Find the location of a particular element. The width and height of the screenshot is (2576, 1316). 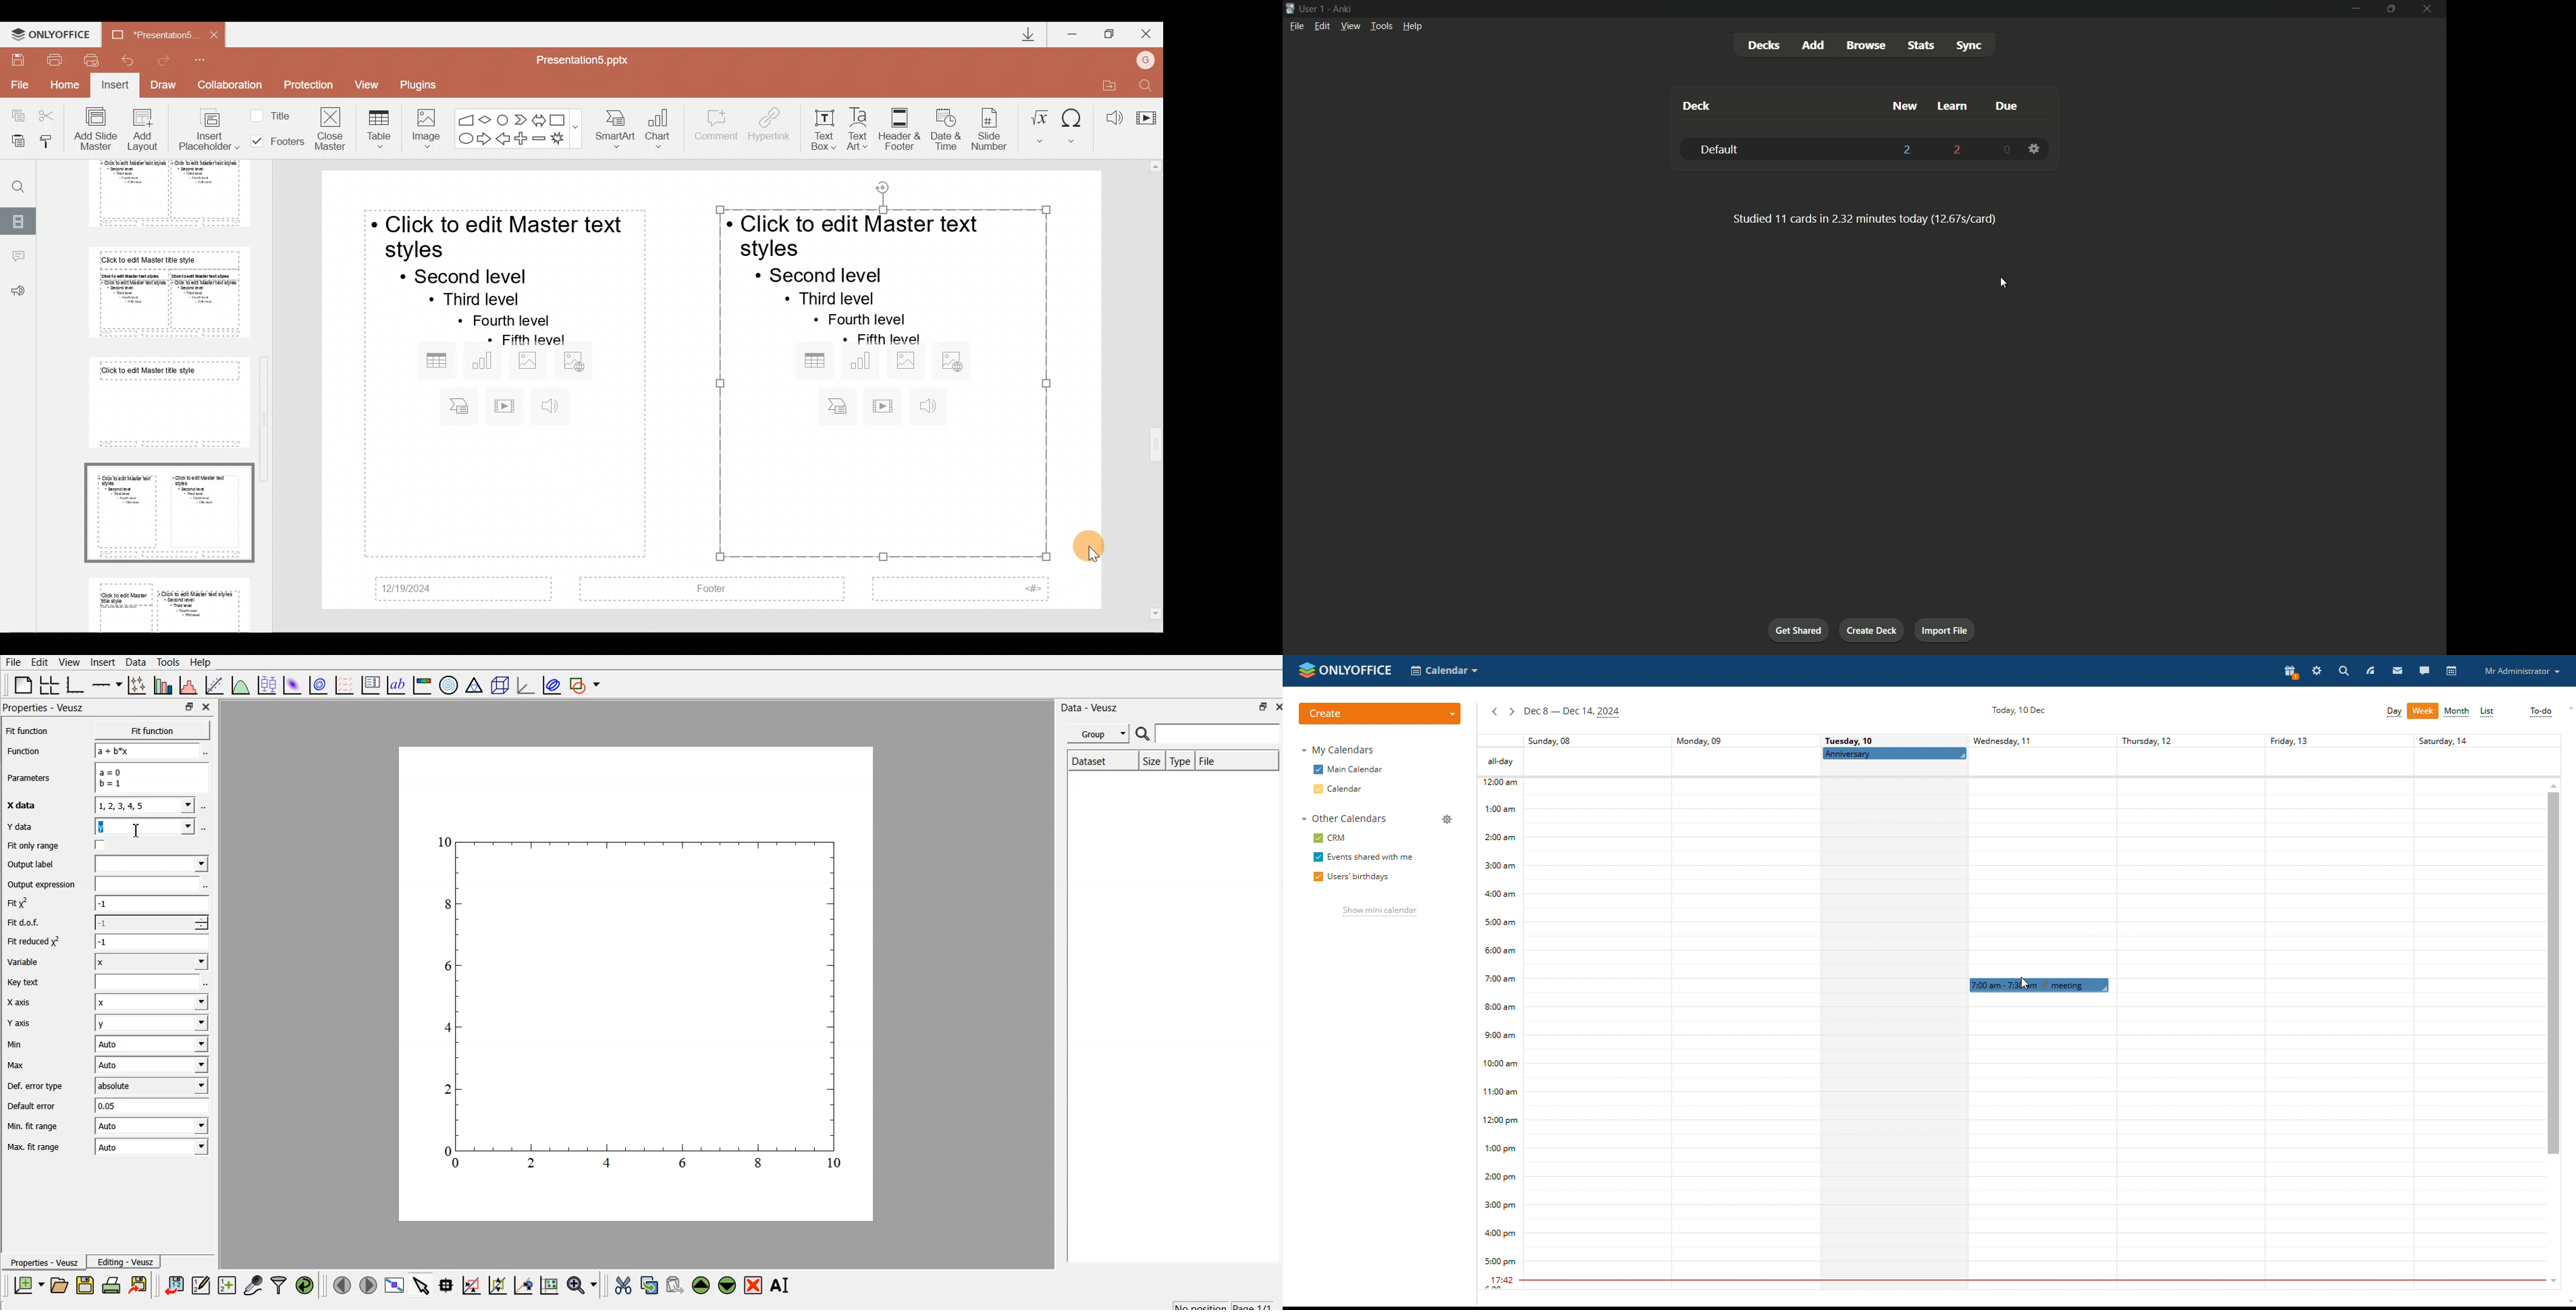

Close document is located at coordinates (210, 34).